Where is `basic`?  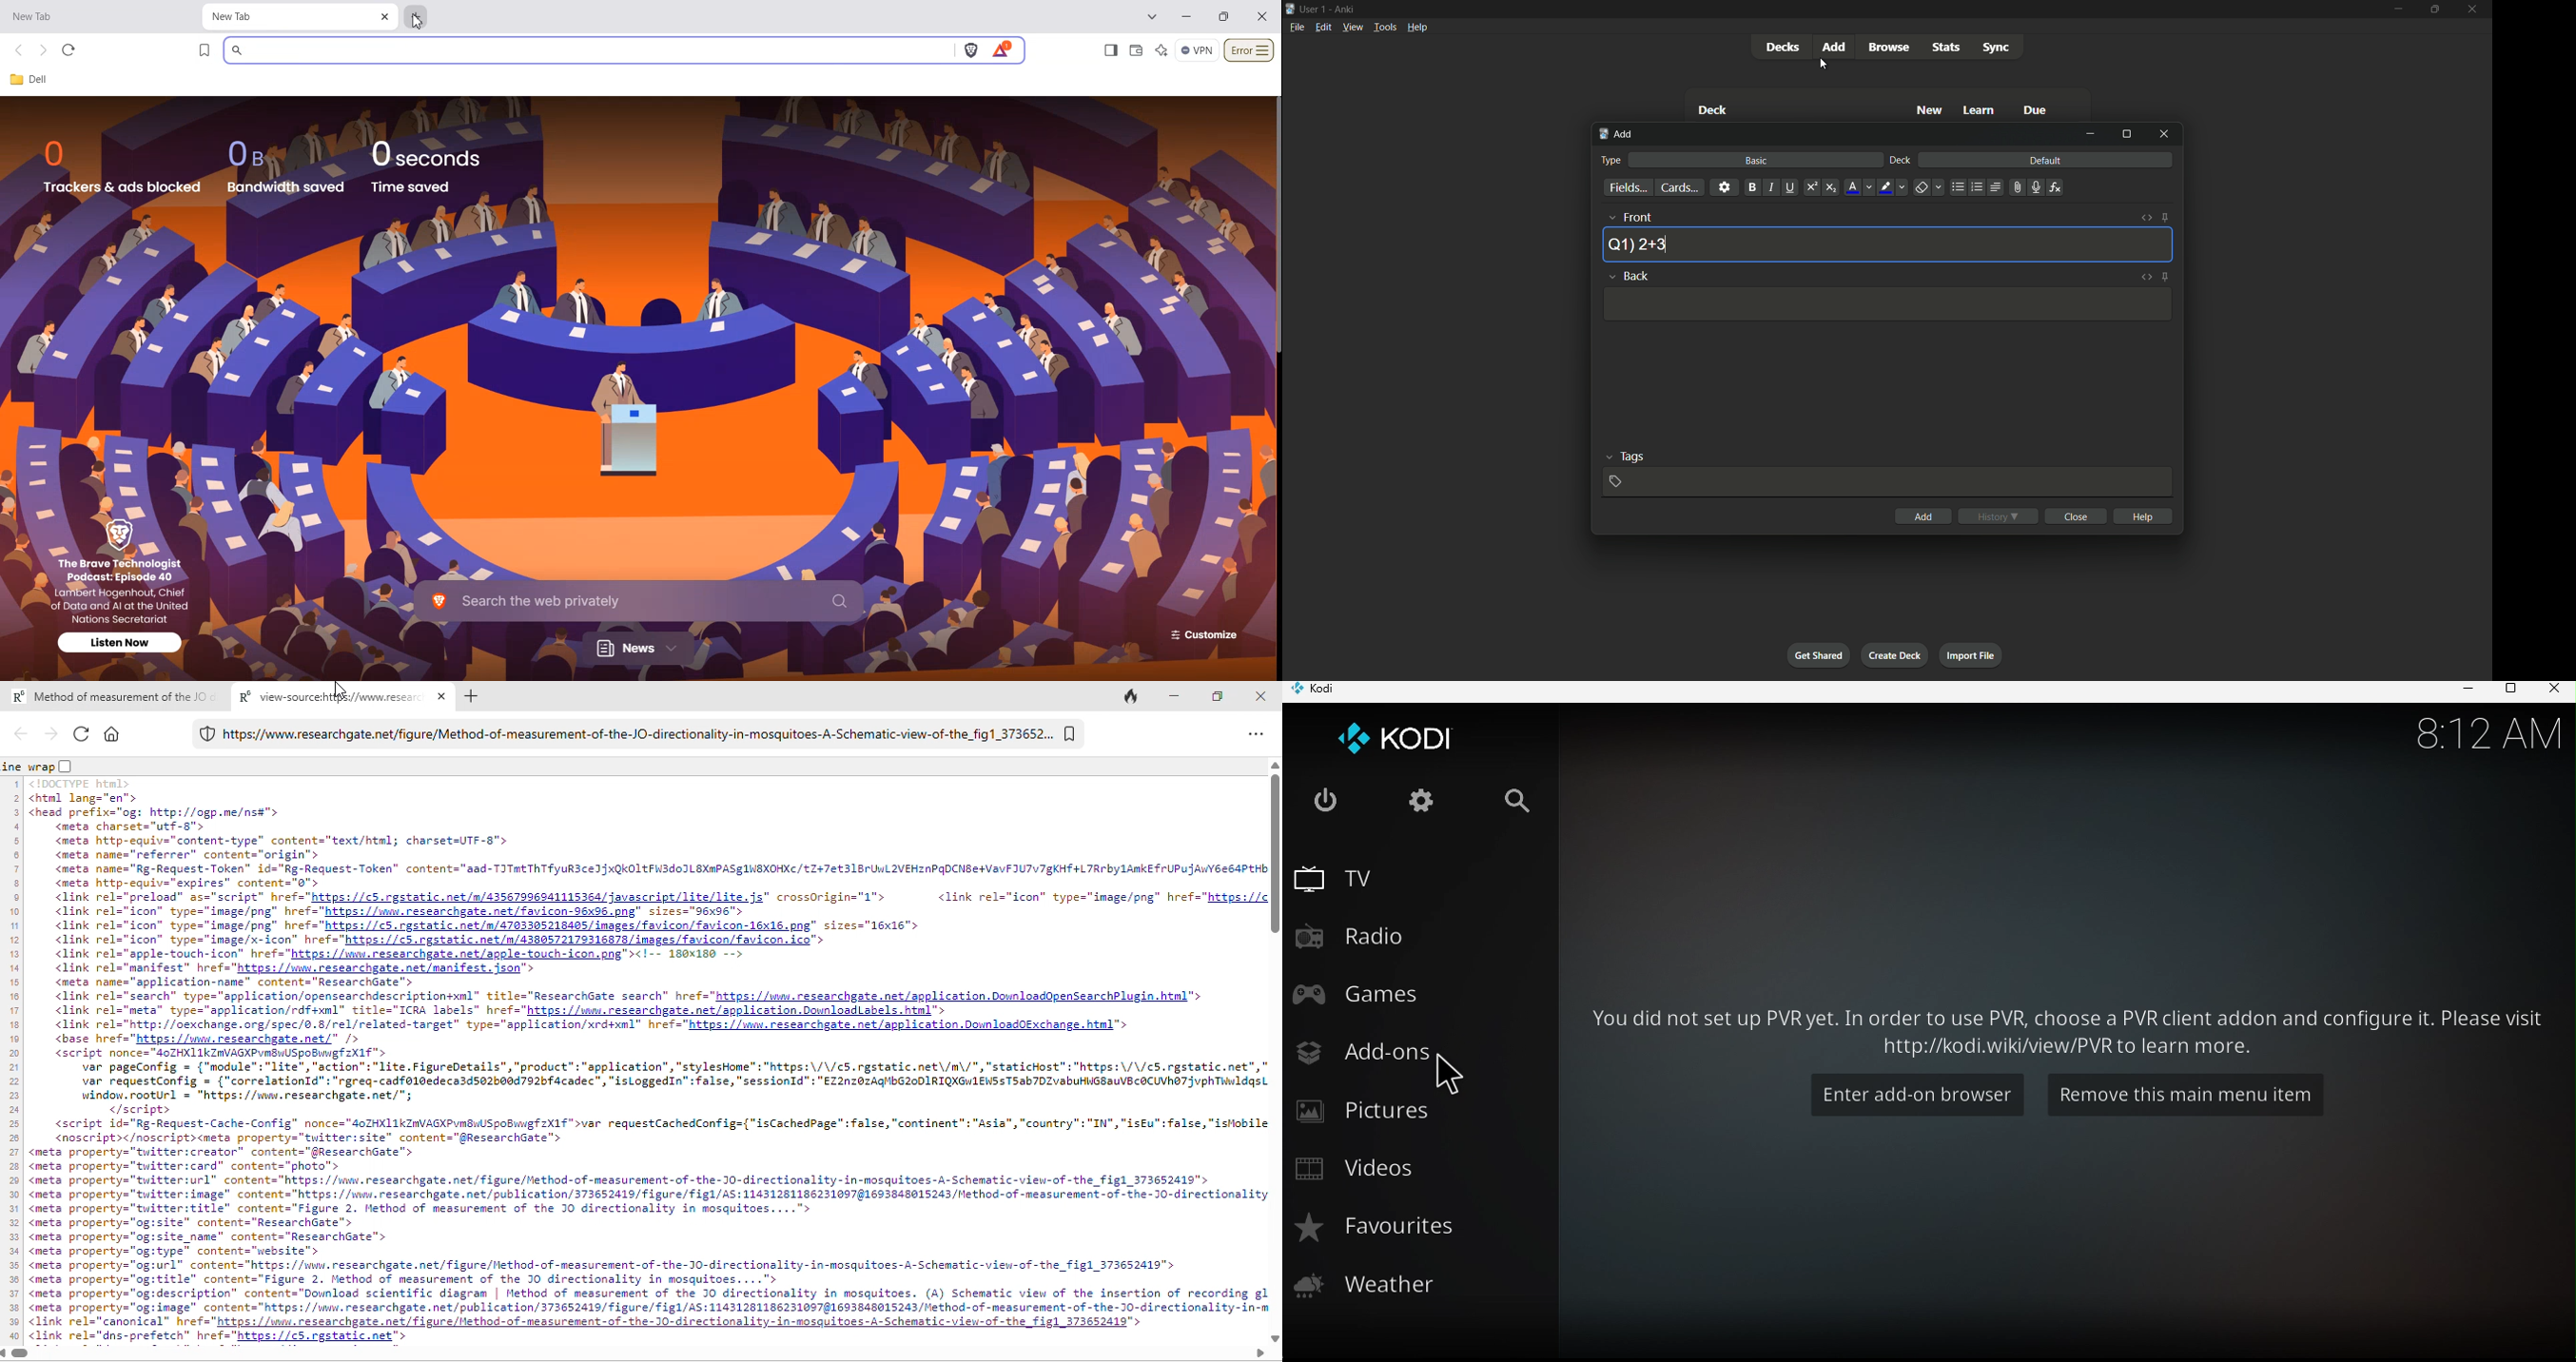 basic is located at coordinates (1757, 160).